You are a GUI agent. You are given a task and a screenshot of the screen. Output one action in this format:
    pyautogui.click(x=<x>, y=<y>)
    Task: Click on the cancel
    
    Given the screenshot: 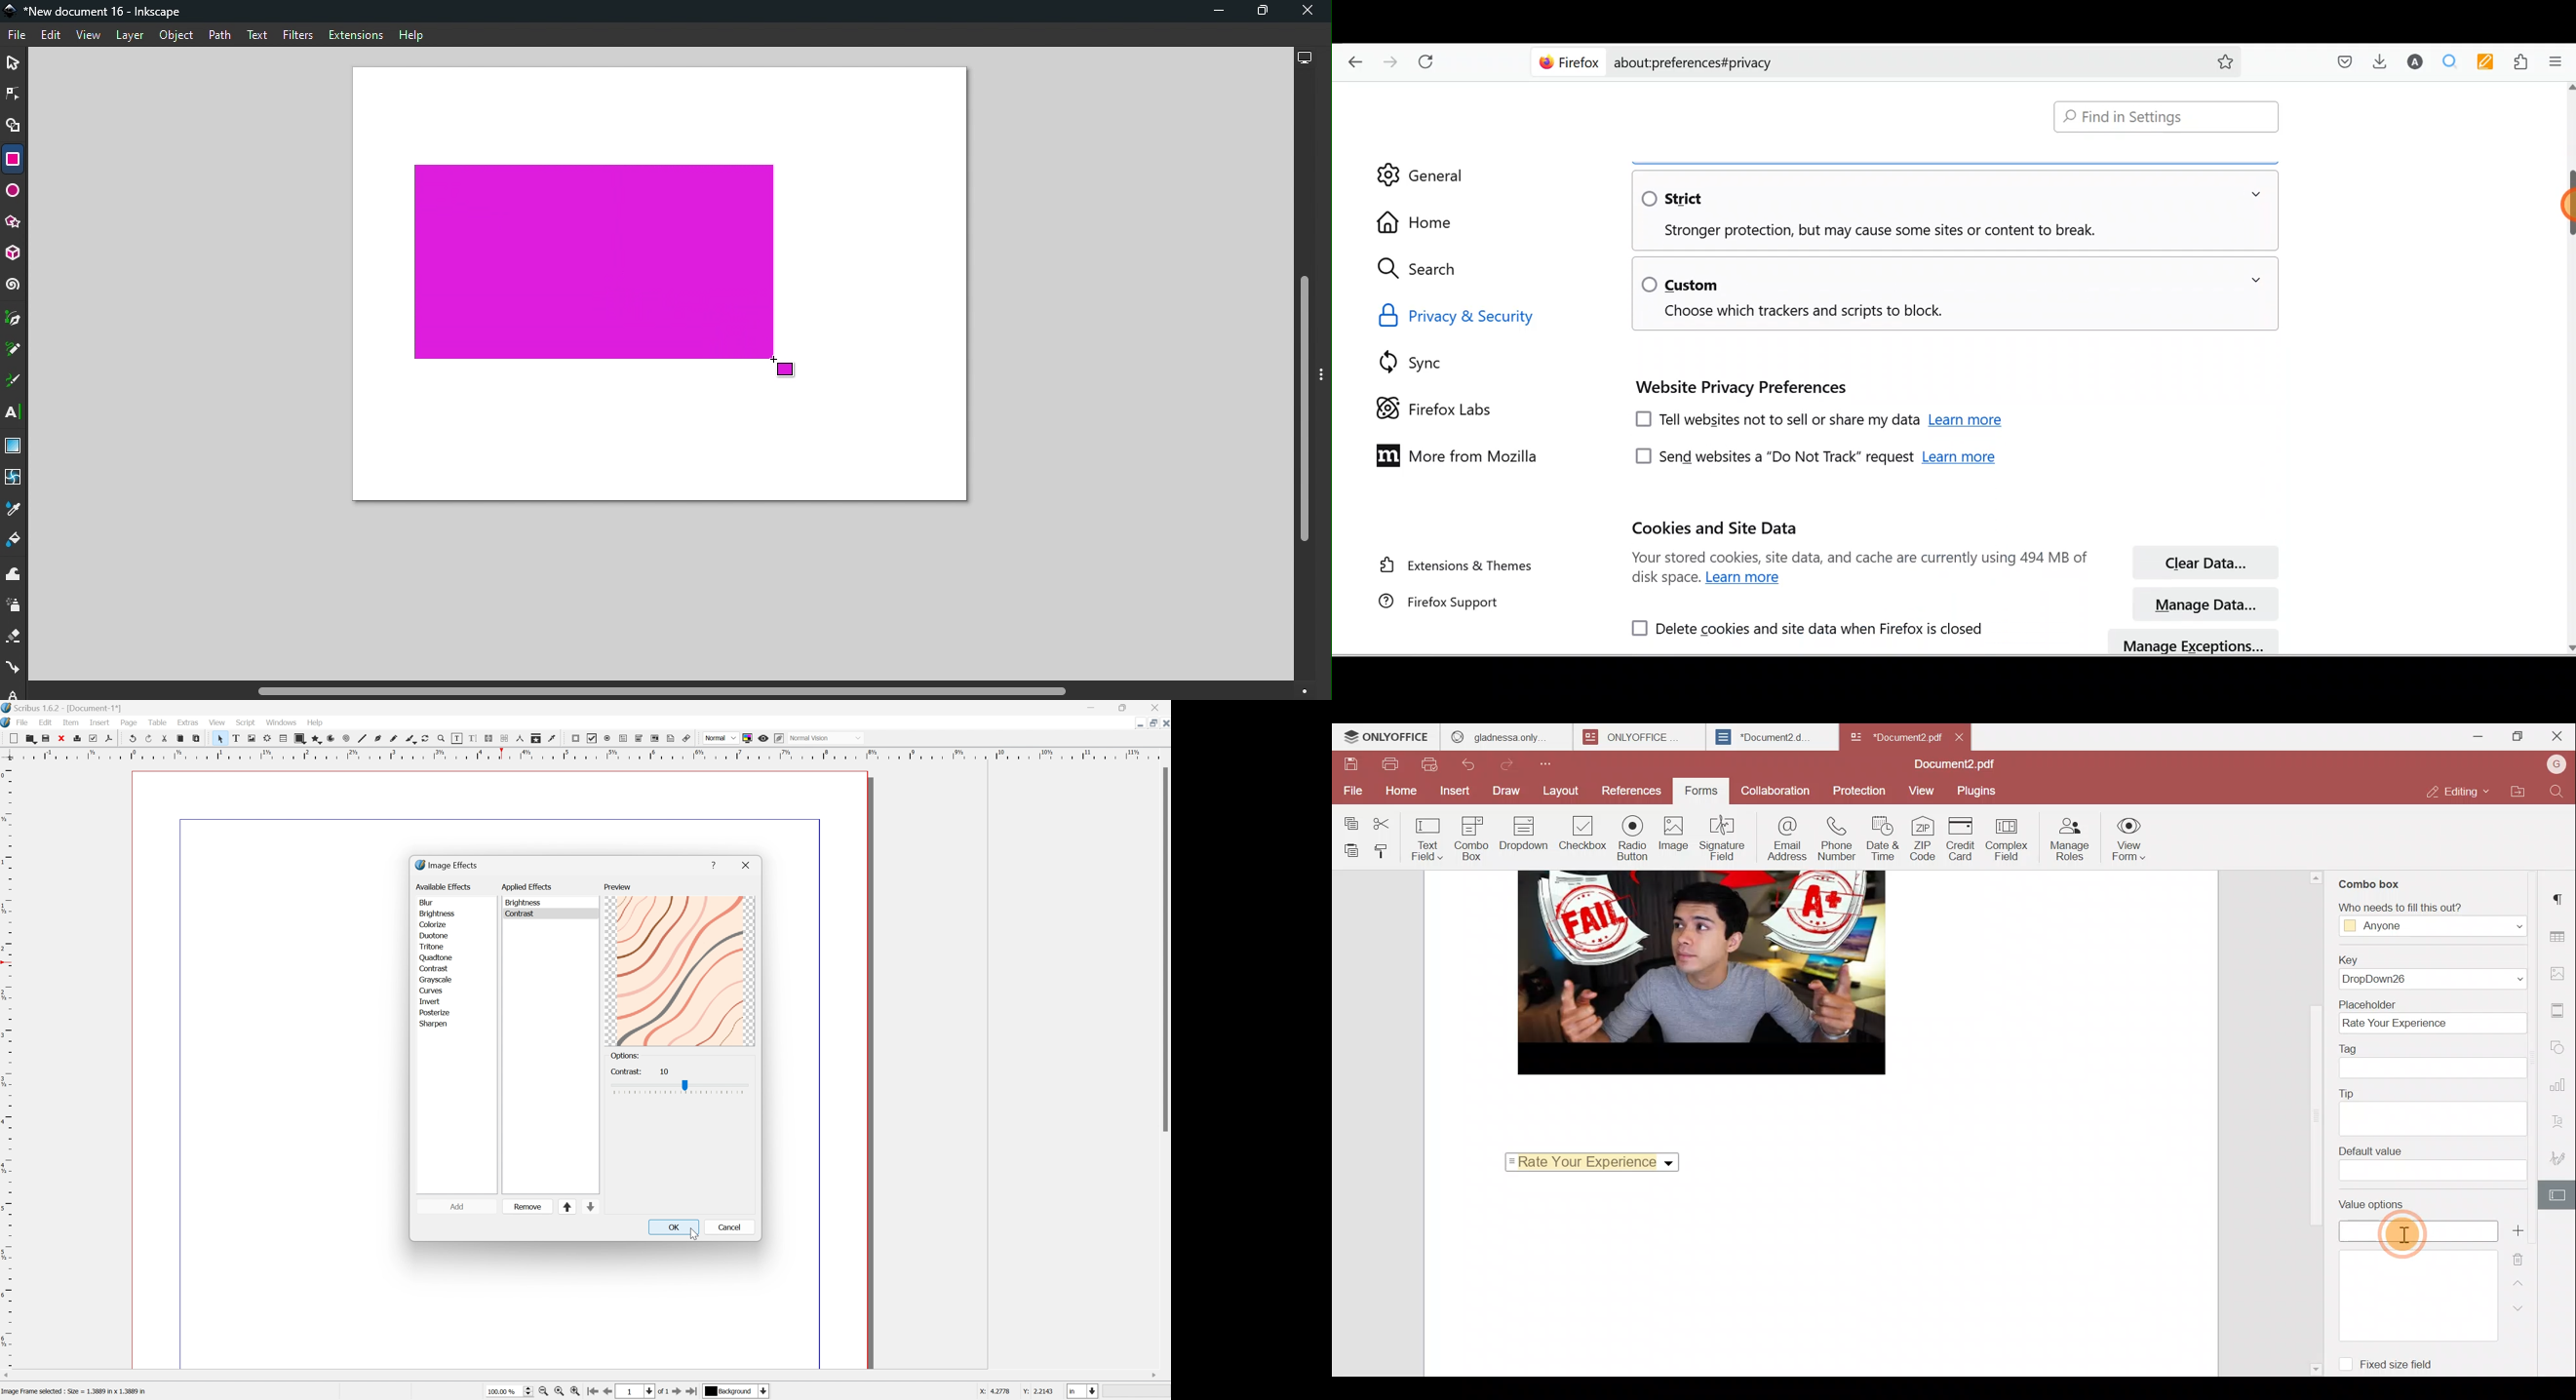 What is the action you would take?
    pyautogui.click(x=729, y=1227)
    